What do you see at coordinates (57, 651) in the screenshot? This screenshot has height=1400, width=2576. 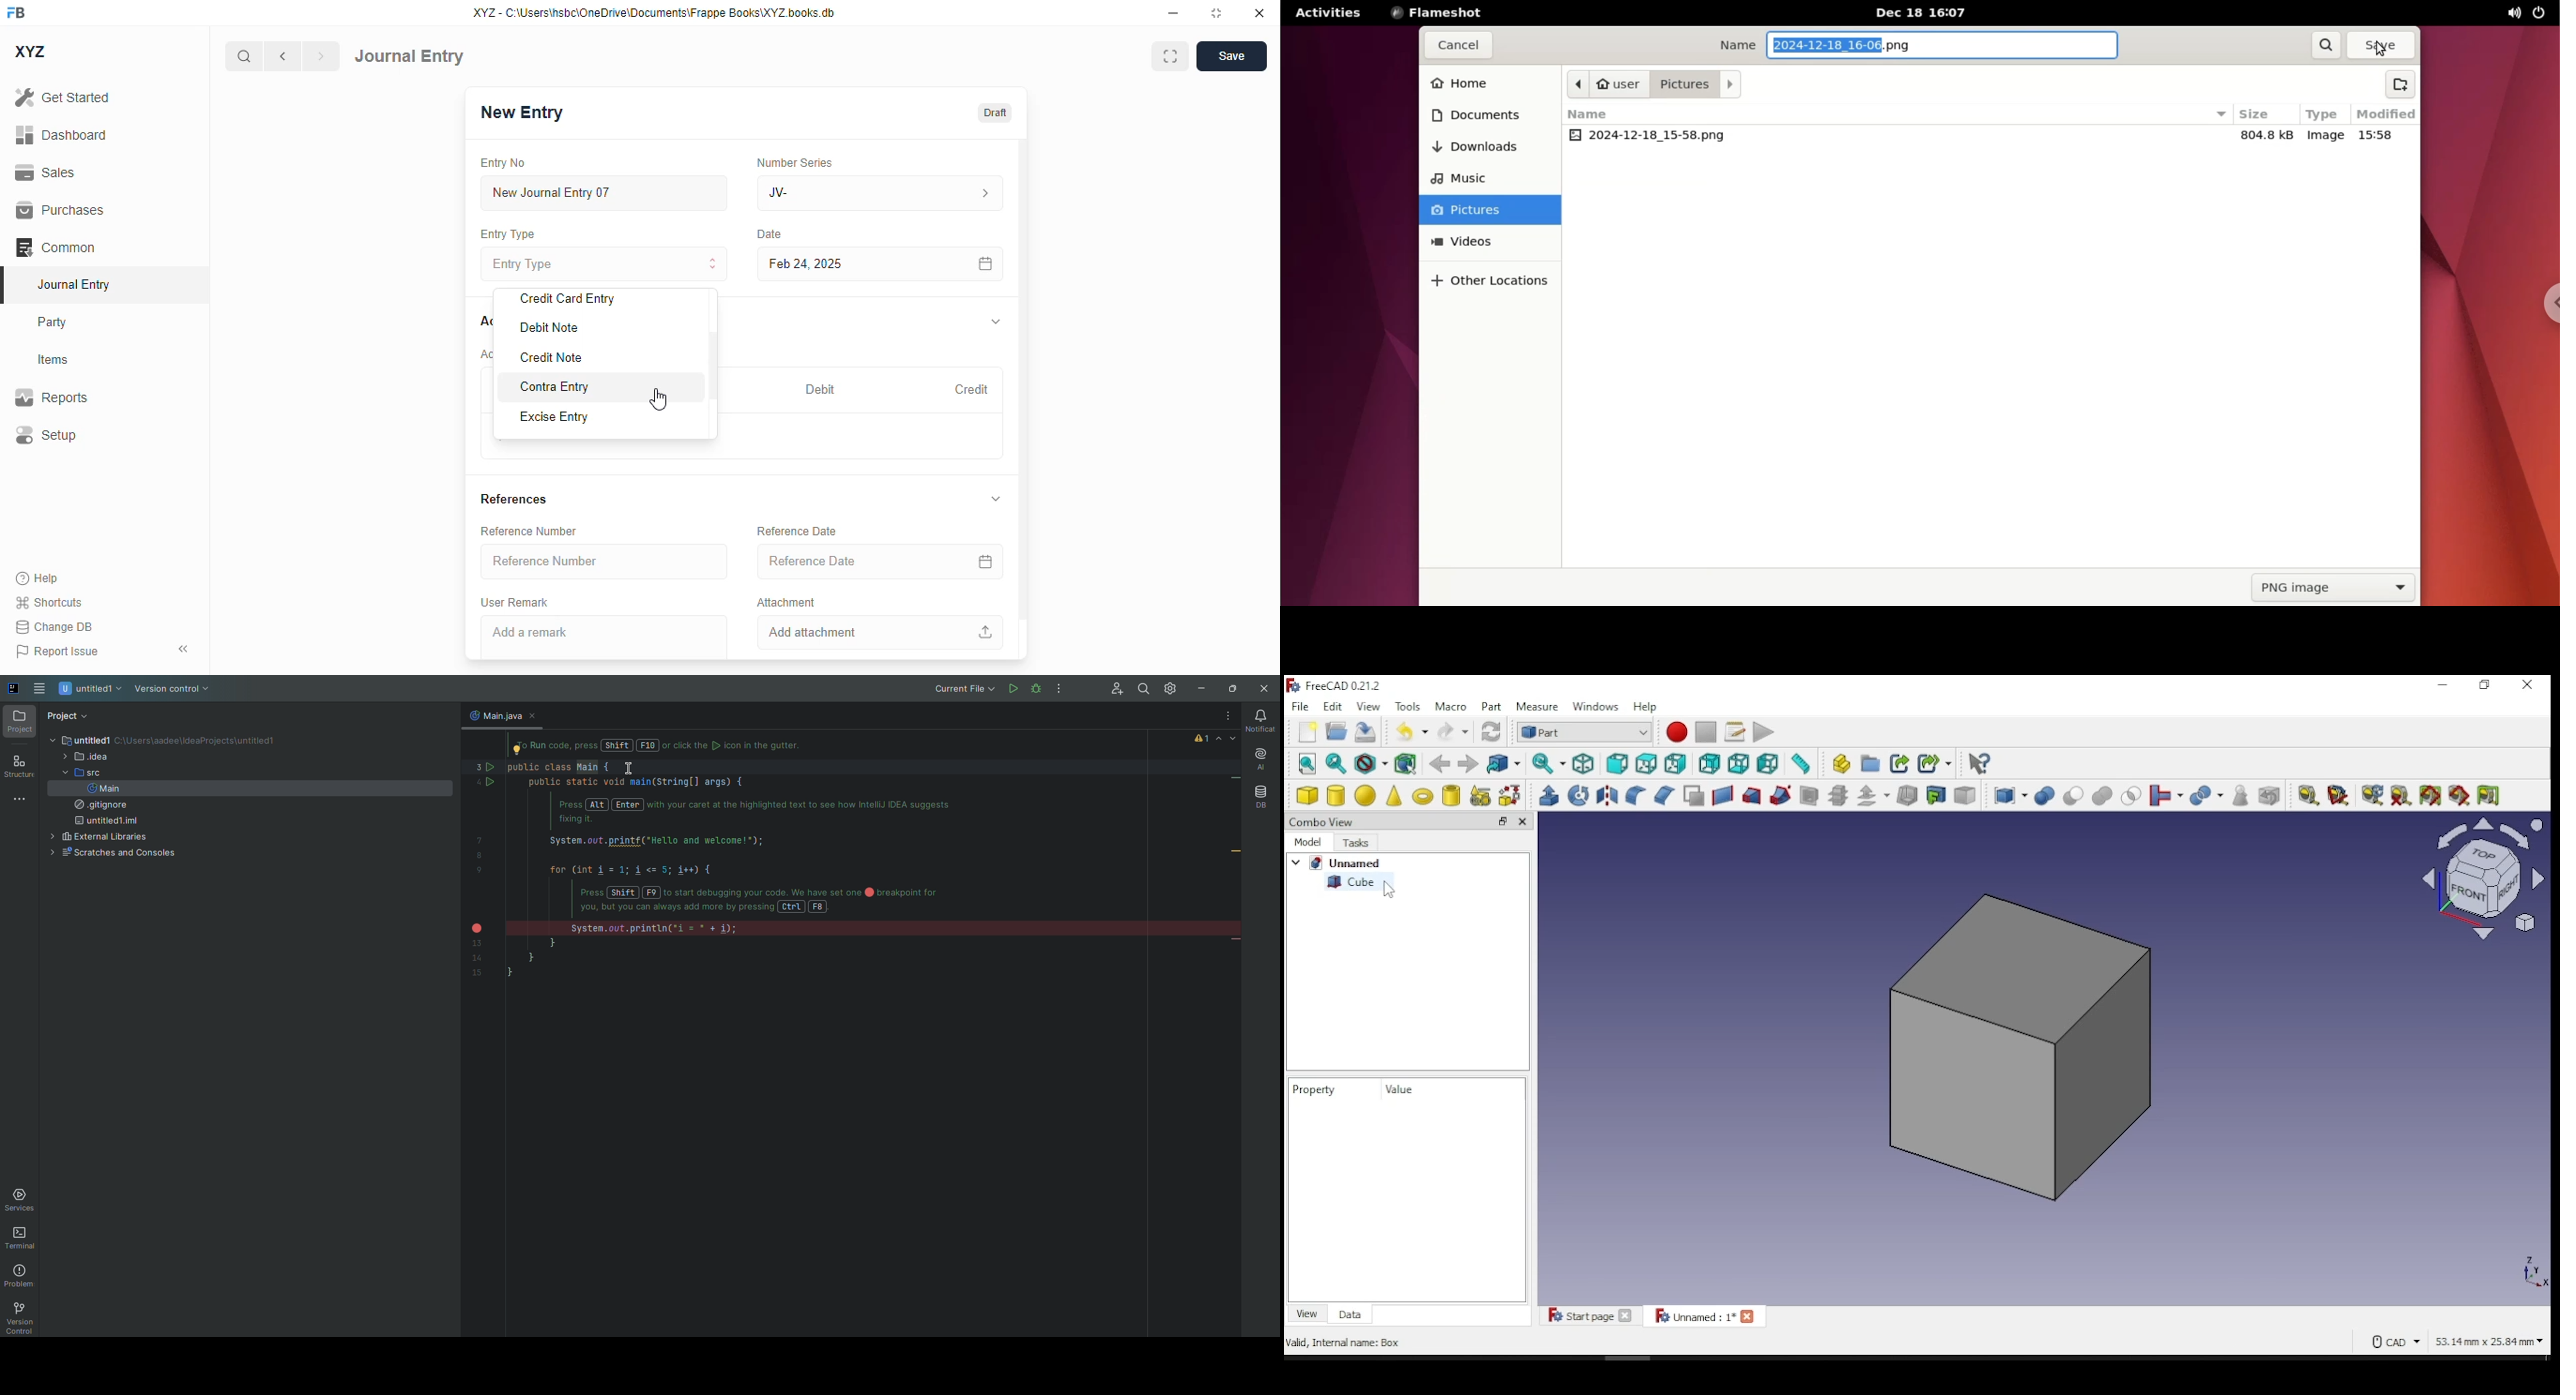 I see `report issue` at bounding box center [57, 651].